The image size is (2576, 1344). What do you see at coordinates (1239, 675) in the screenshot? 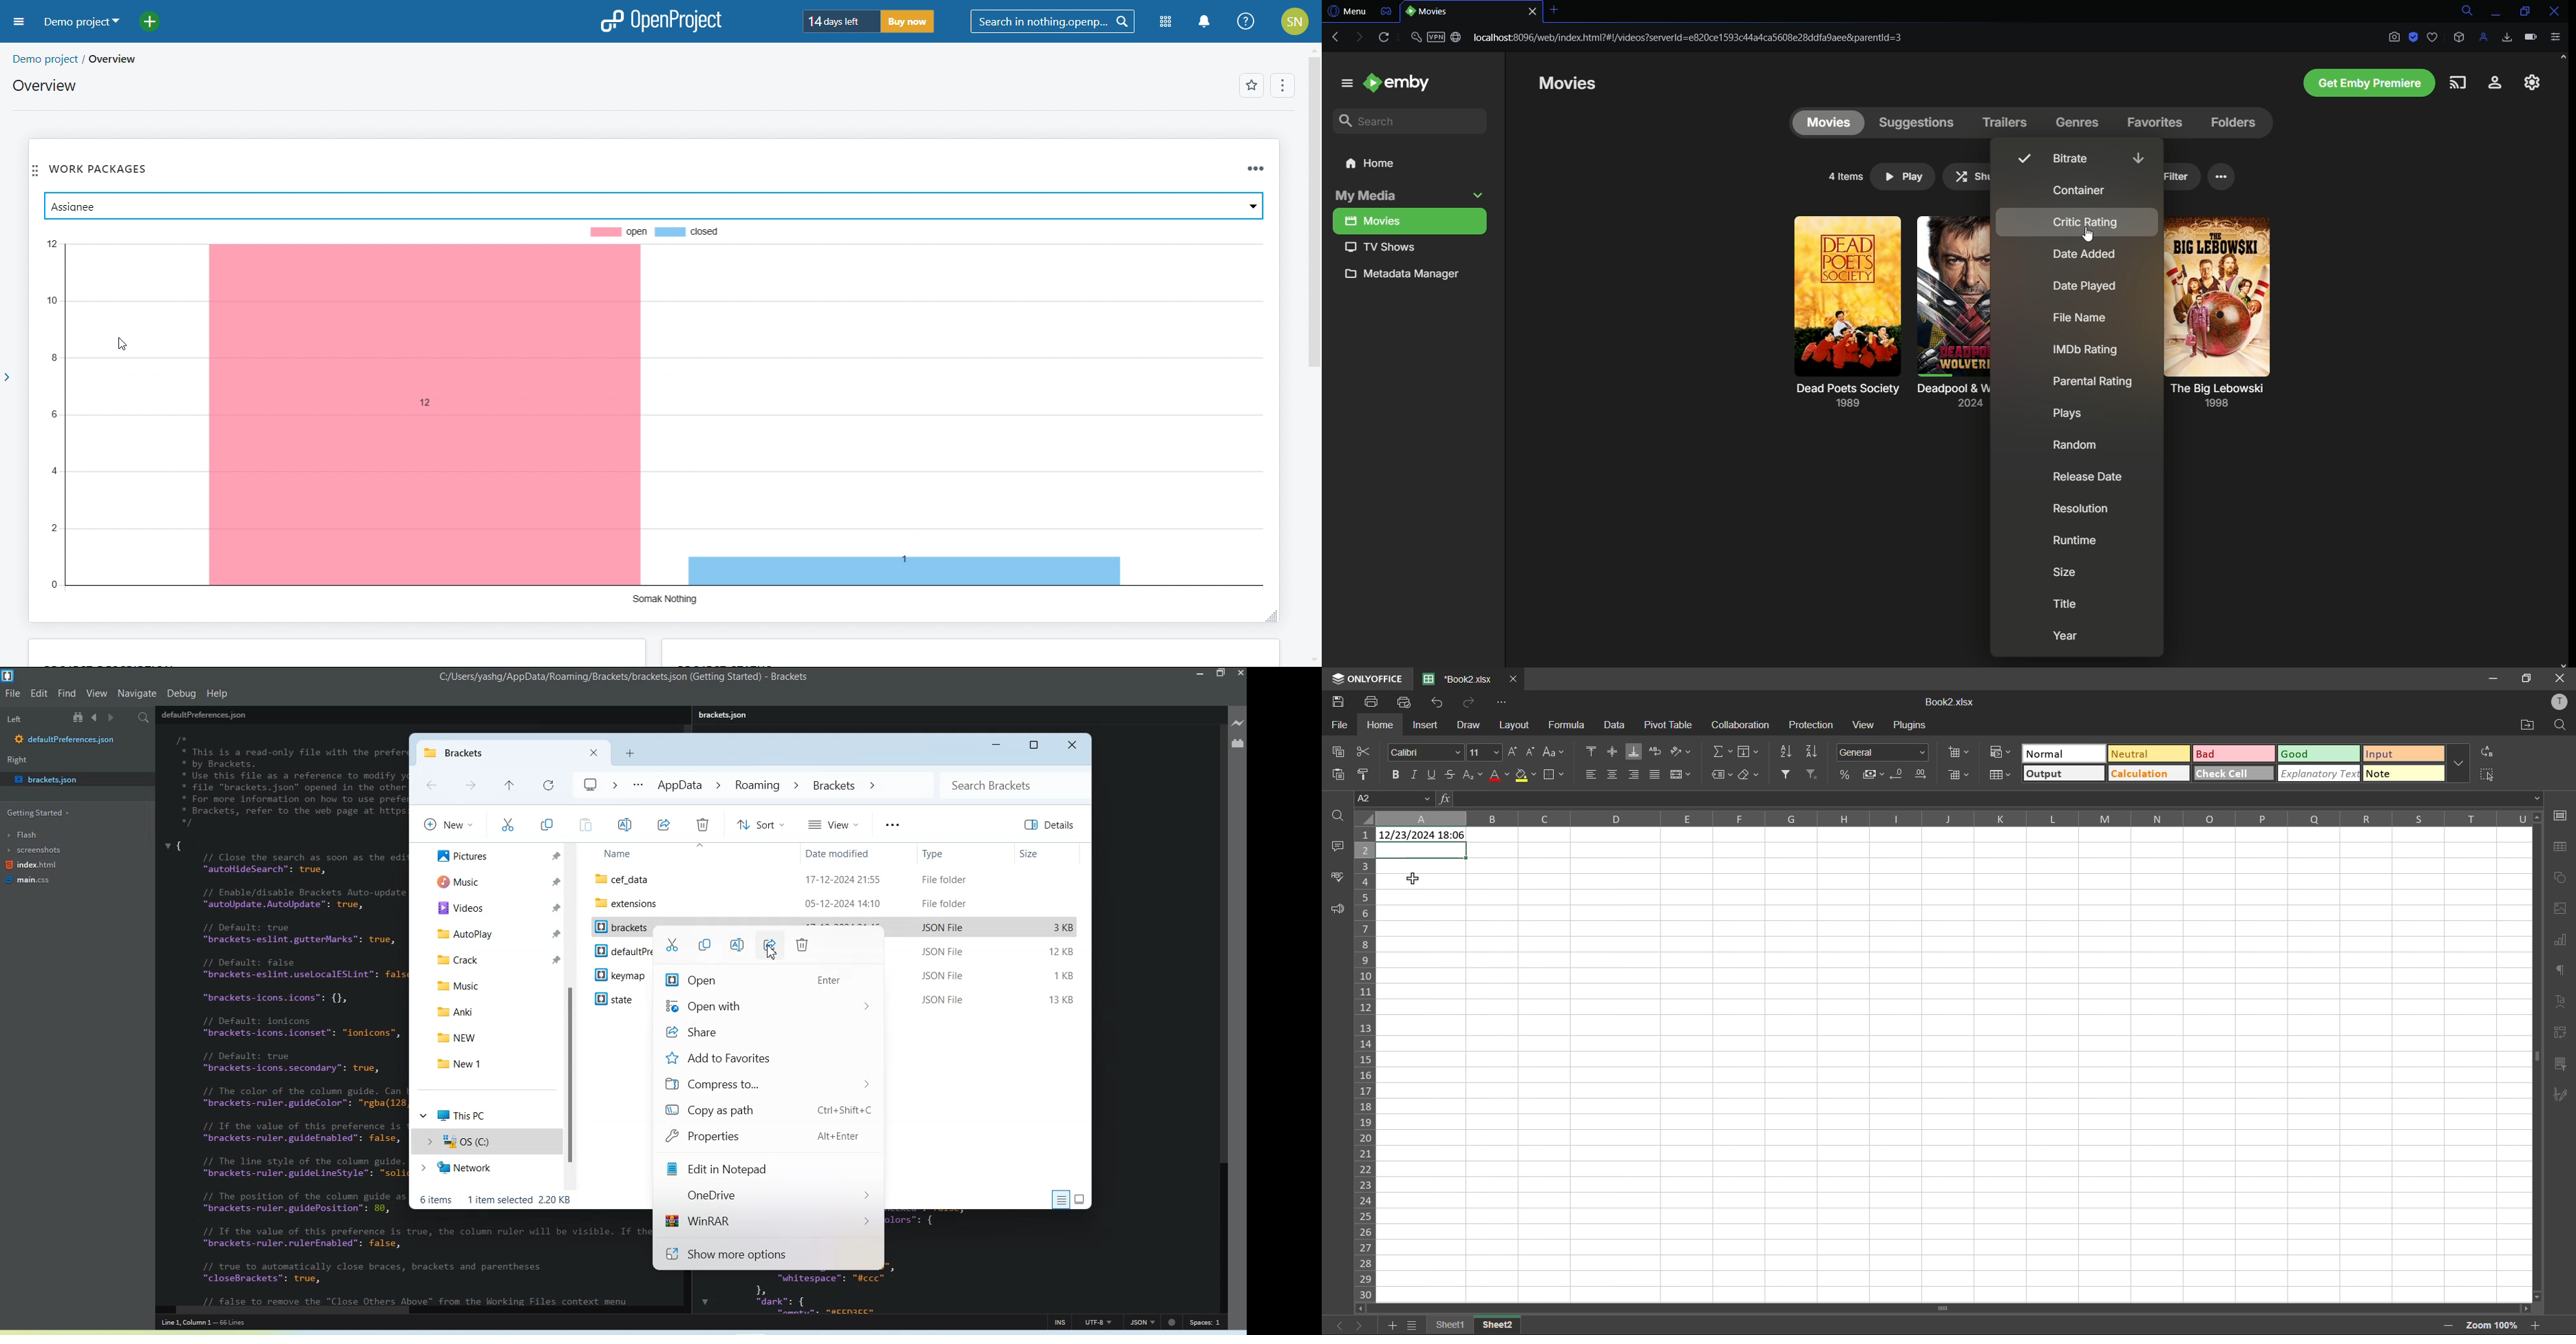
I see `Close` at bounding box center [1239, 675].